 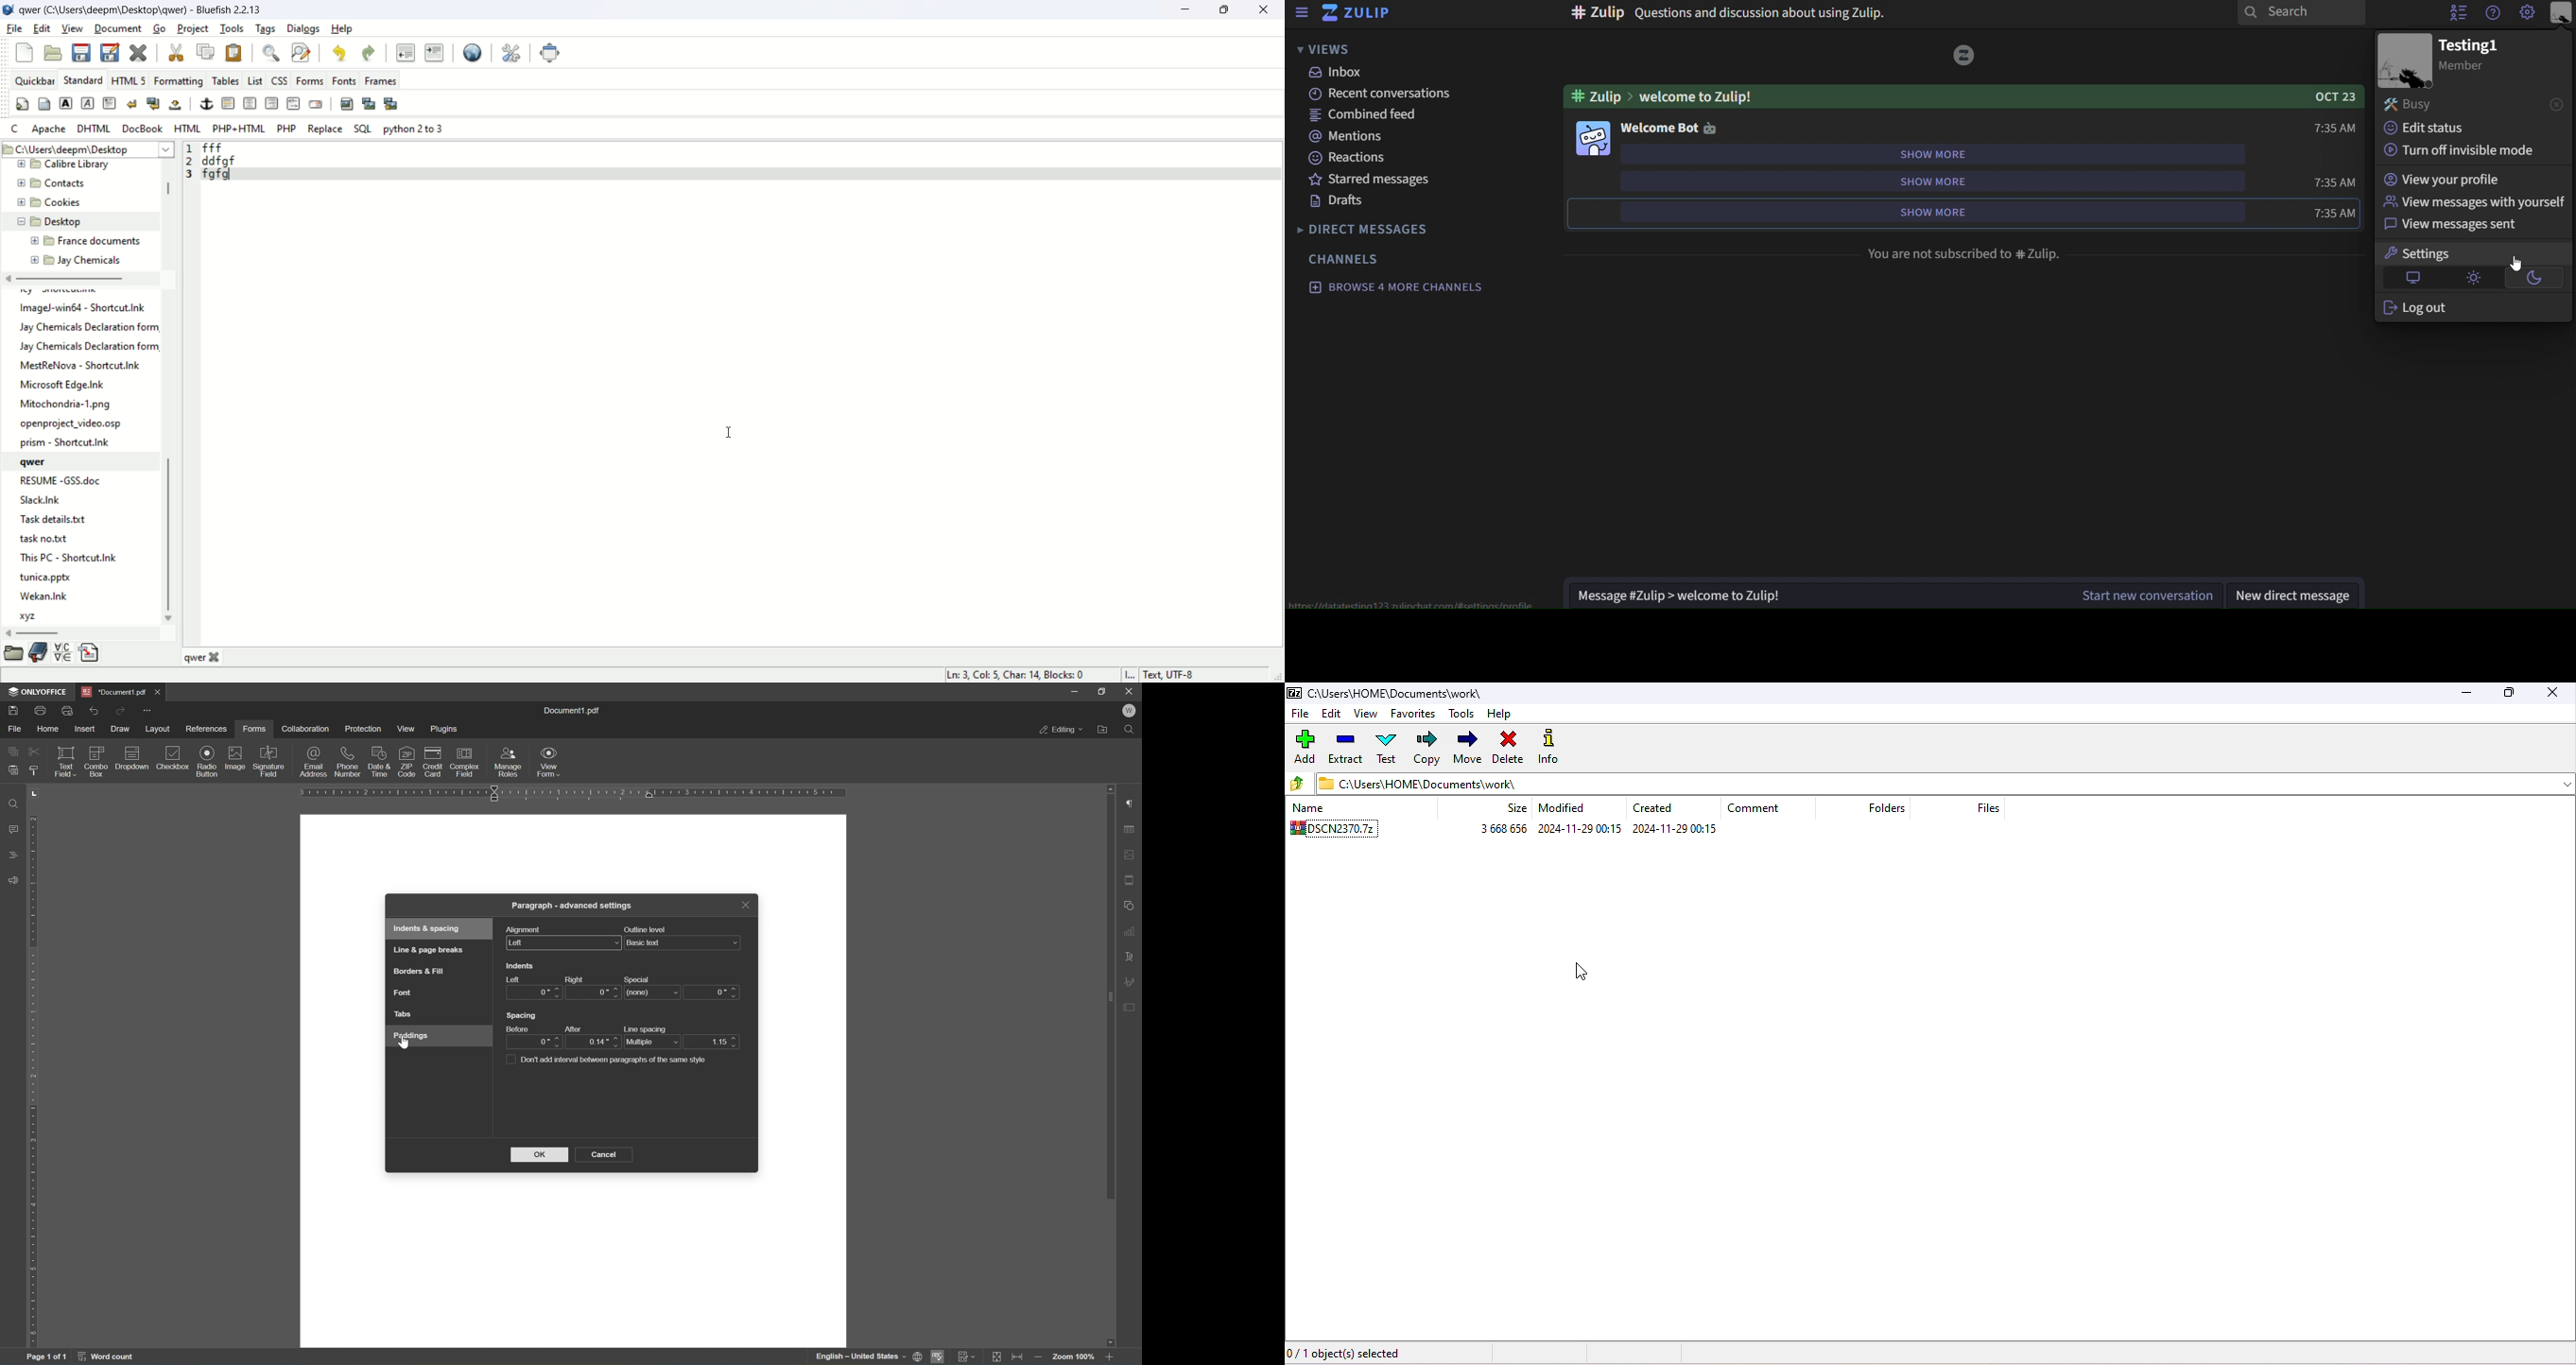 I want to click on inbox, so click(x=1394, y=73).